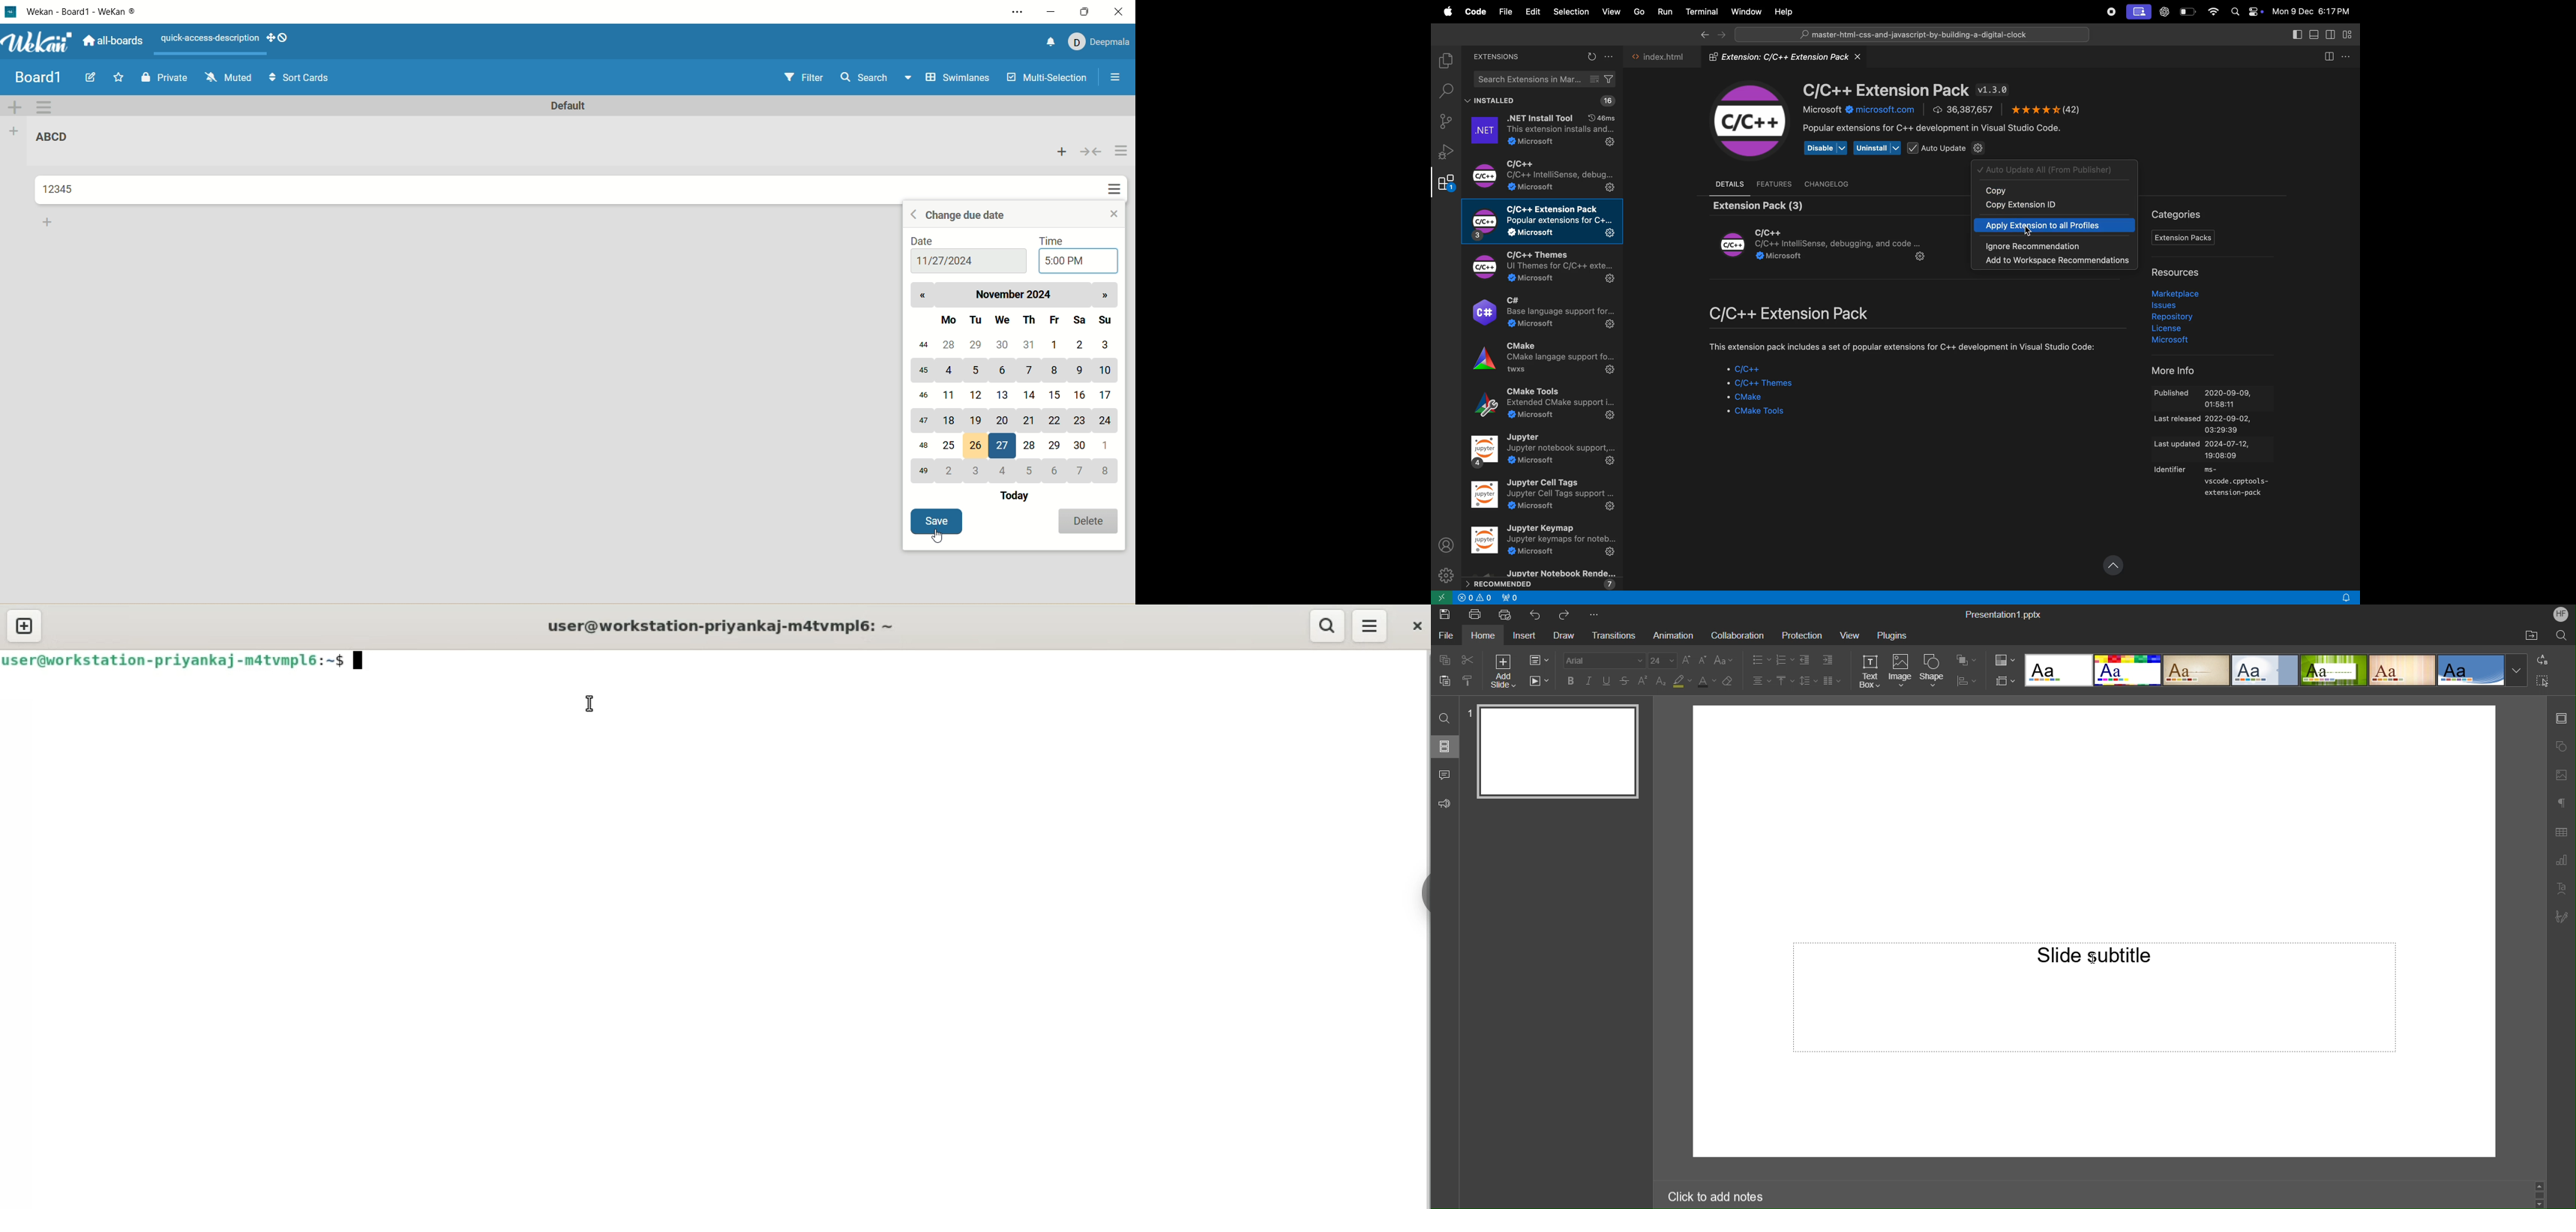 The image size is (2576, 1232). Describe the element at coordinates (53, 222) in the screenshot. I see `add` at that location.